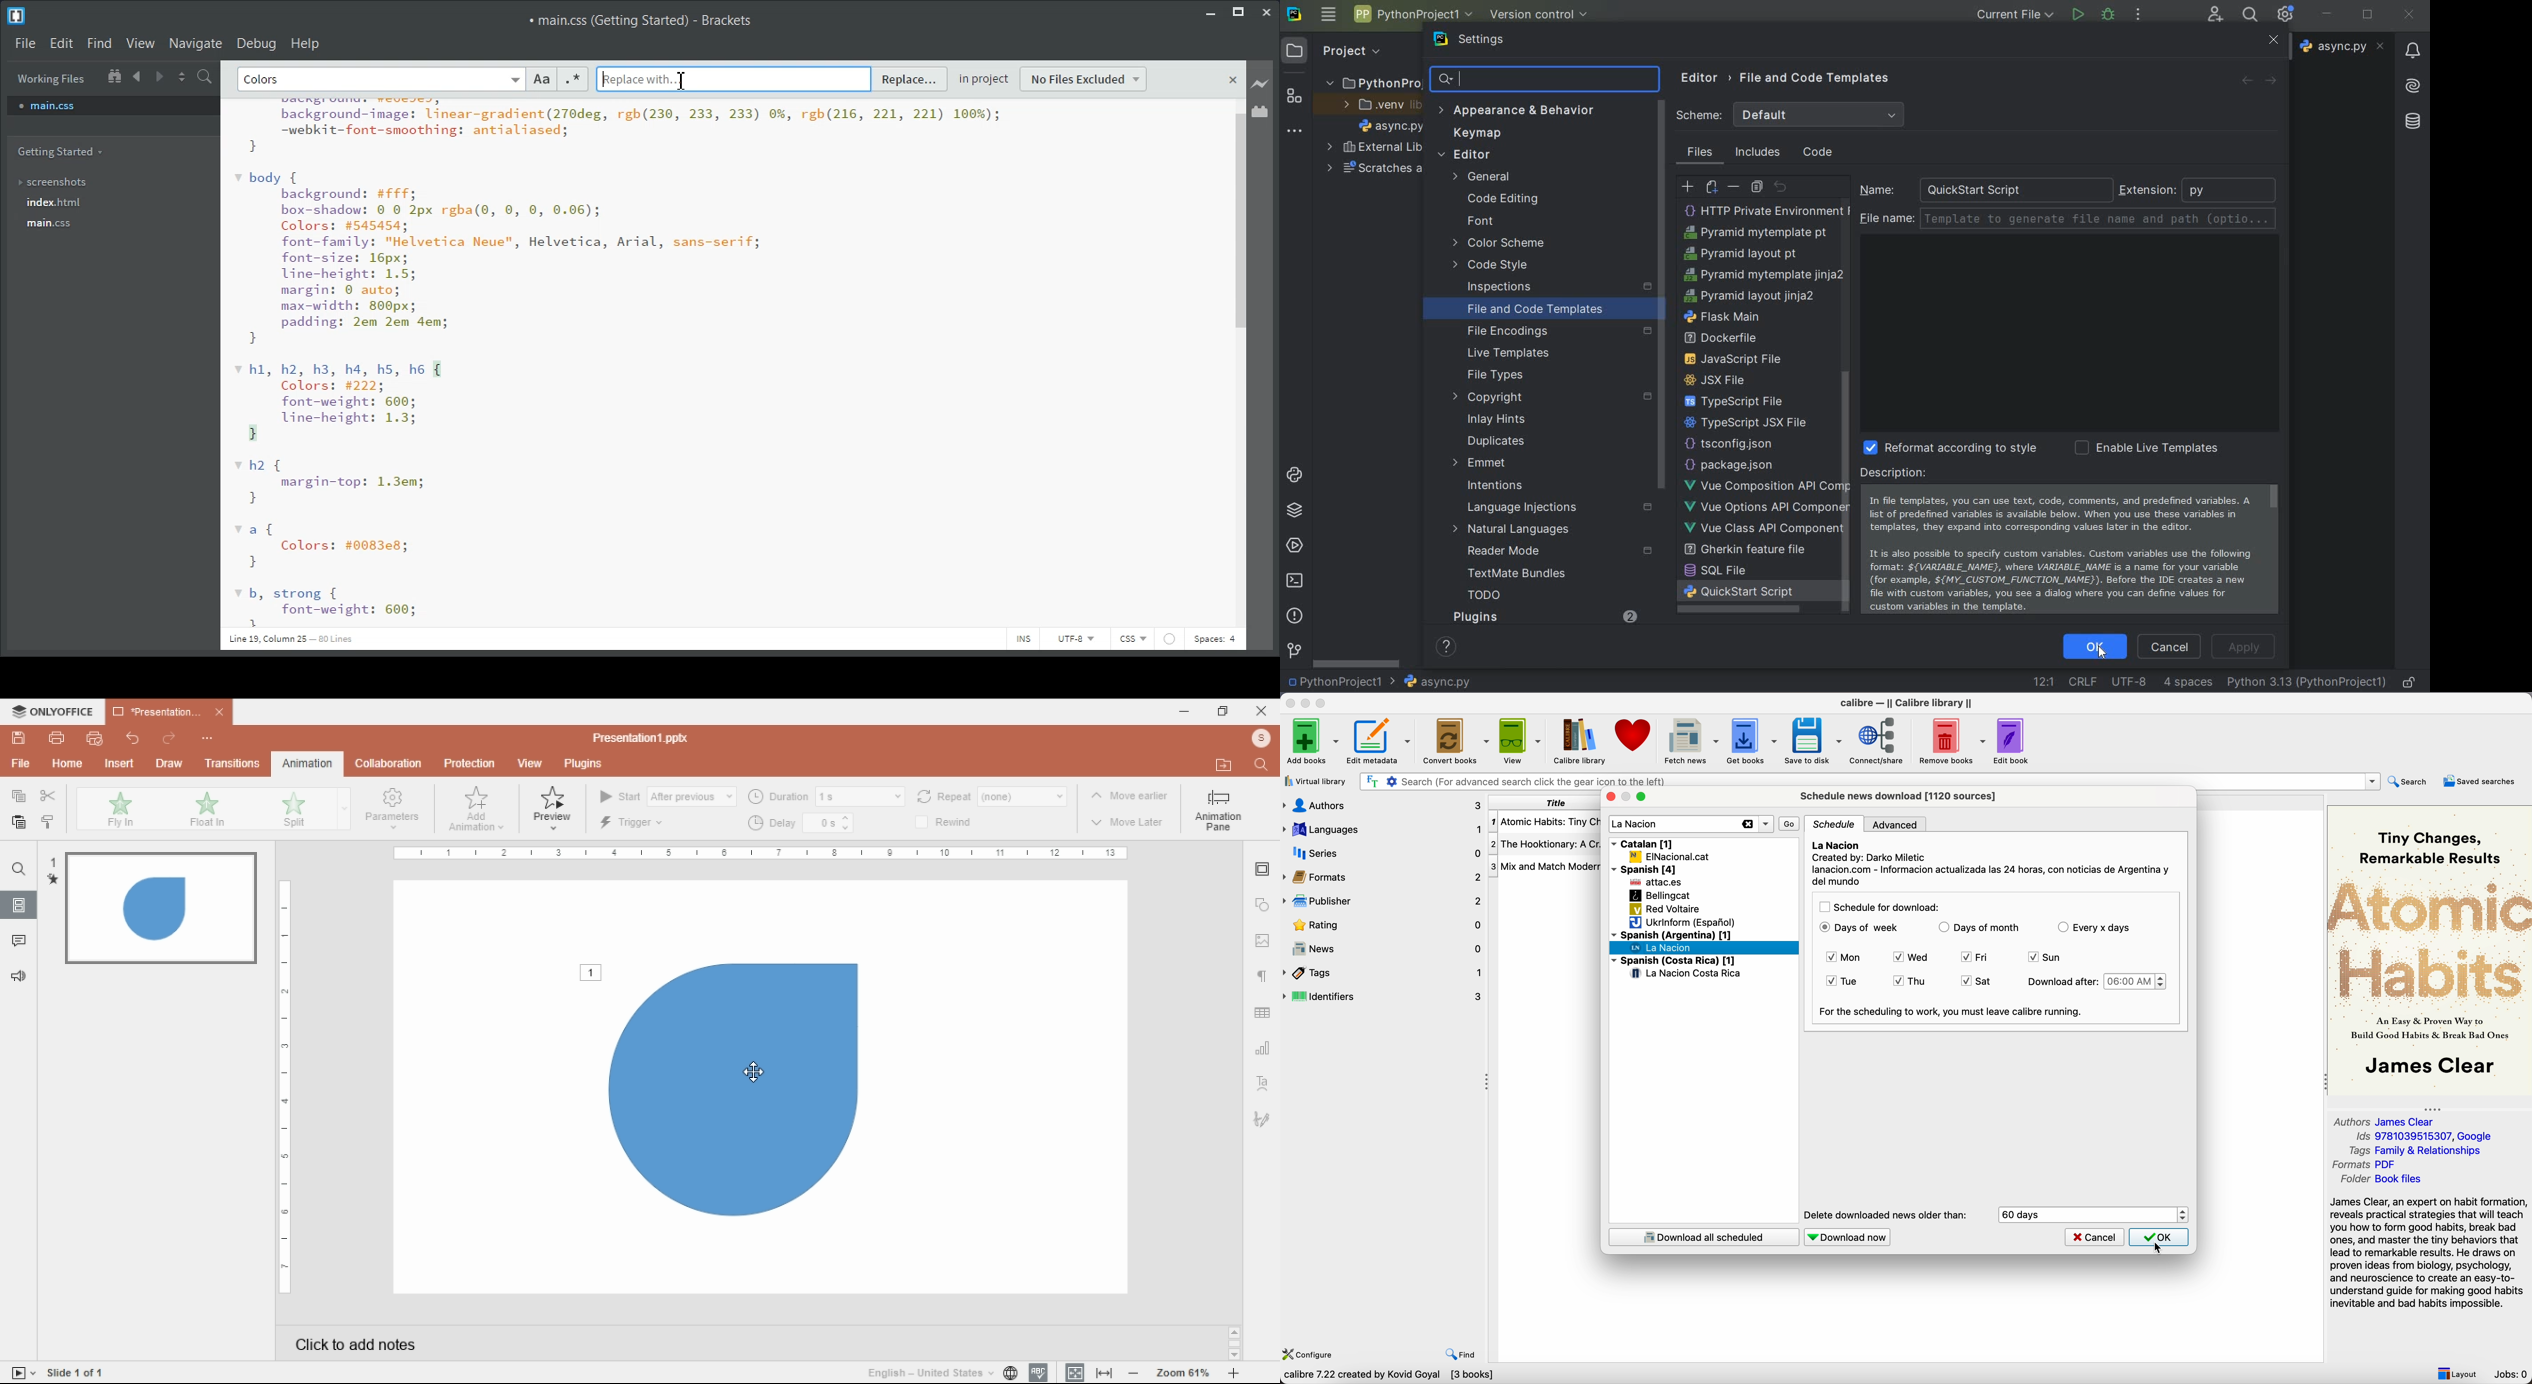  Describe the element at coordinates (1658, 883) in the screenshot. I see `attac.es` at that location.